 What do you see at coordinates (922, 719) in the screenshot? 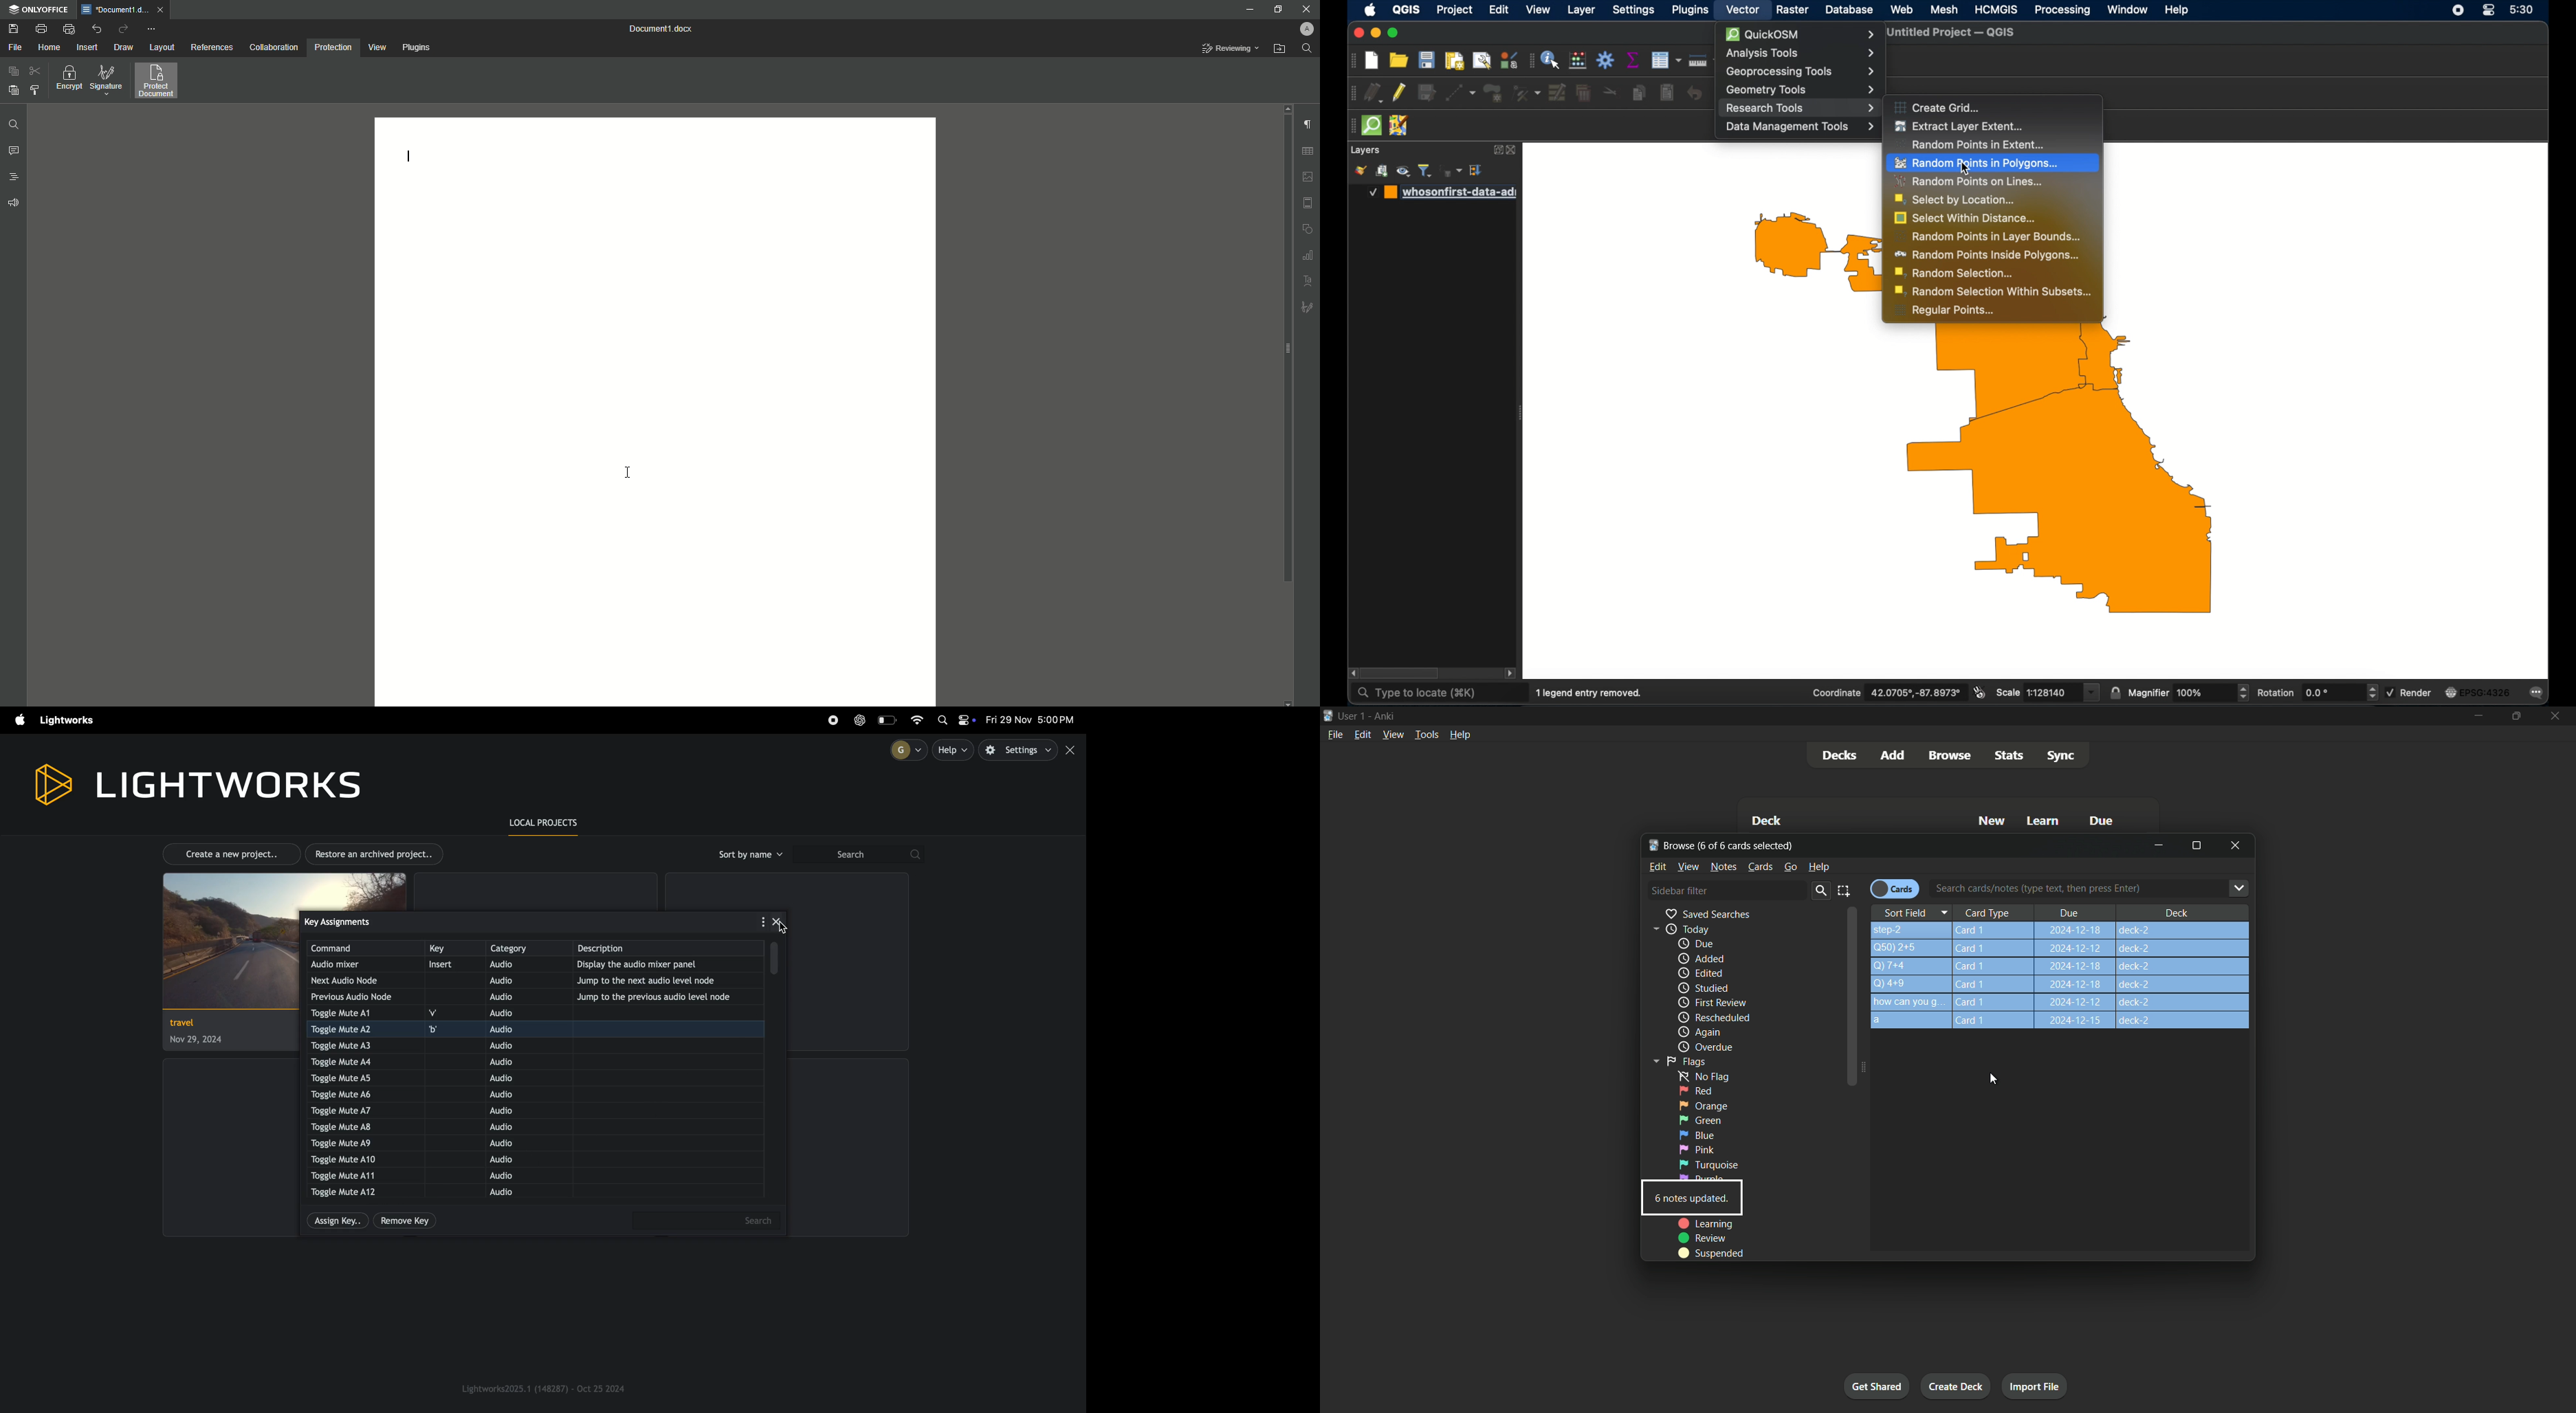
I see `wifi` at bounding box center [922, 719].